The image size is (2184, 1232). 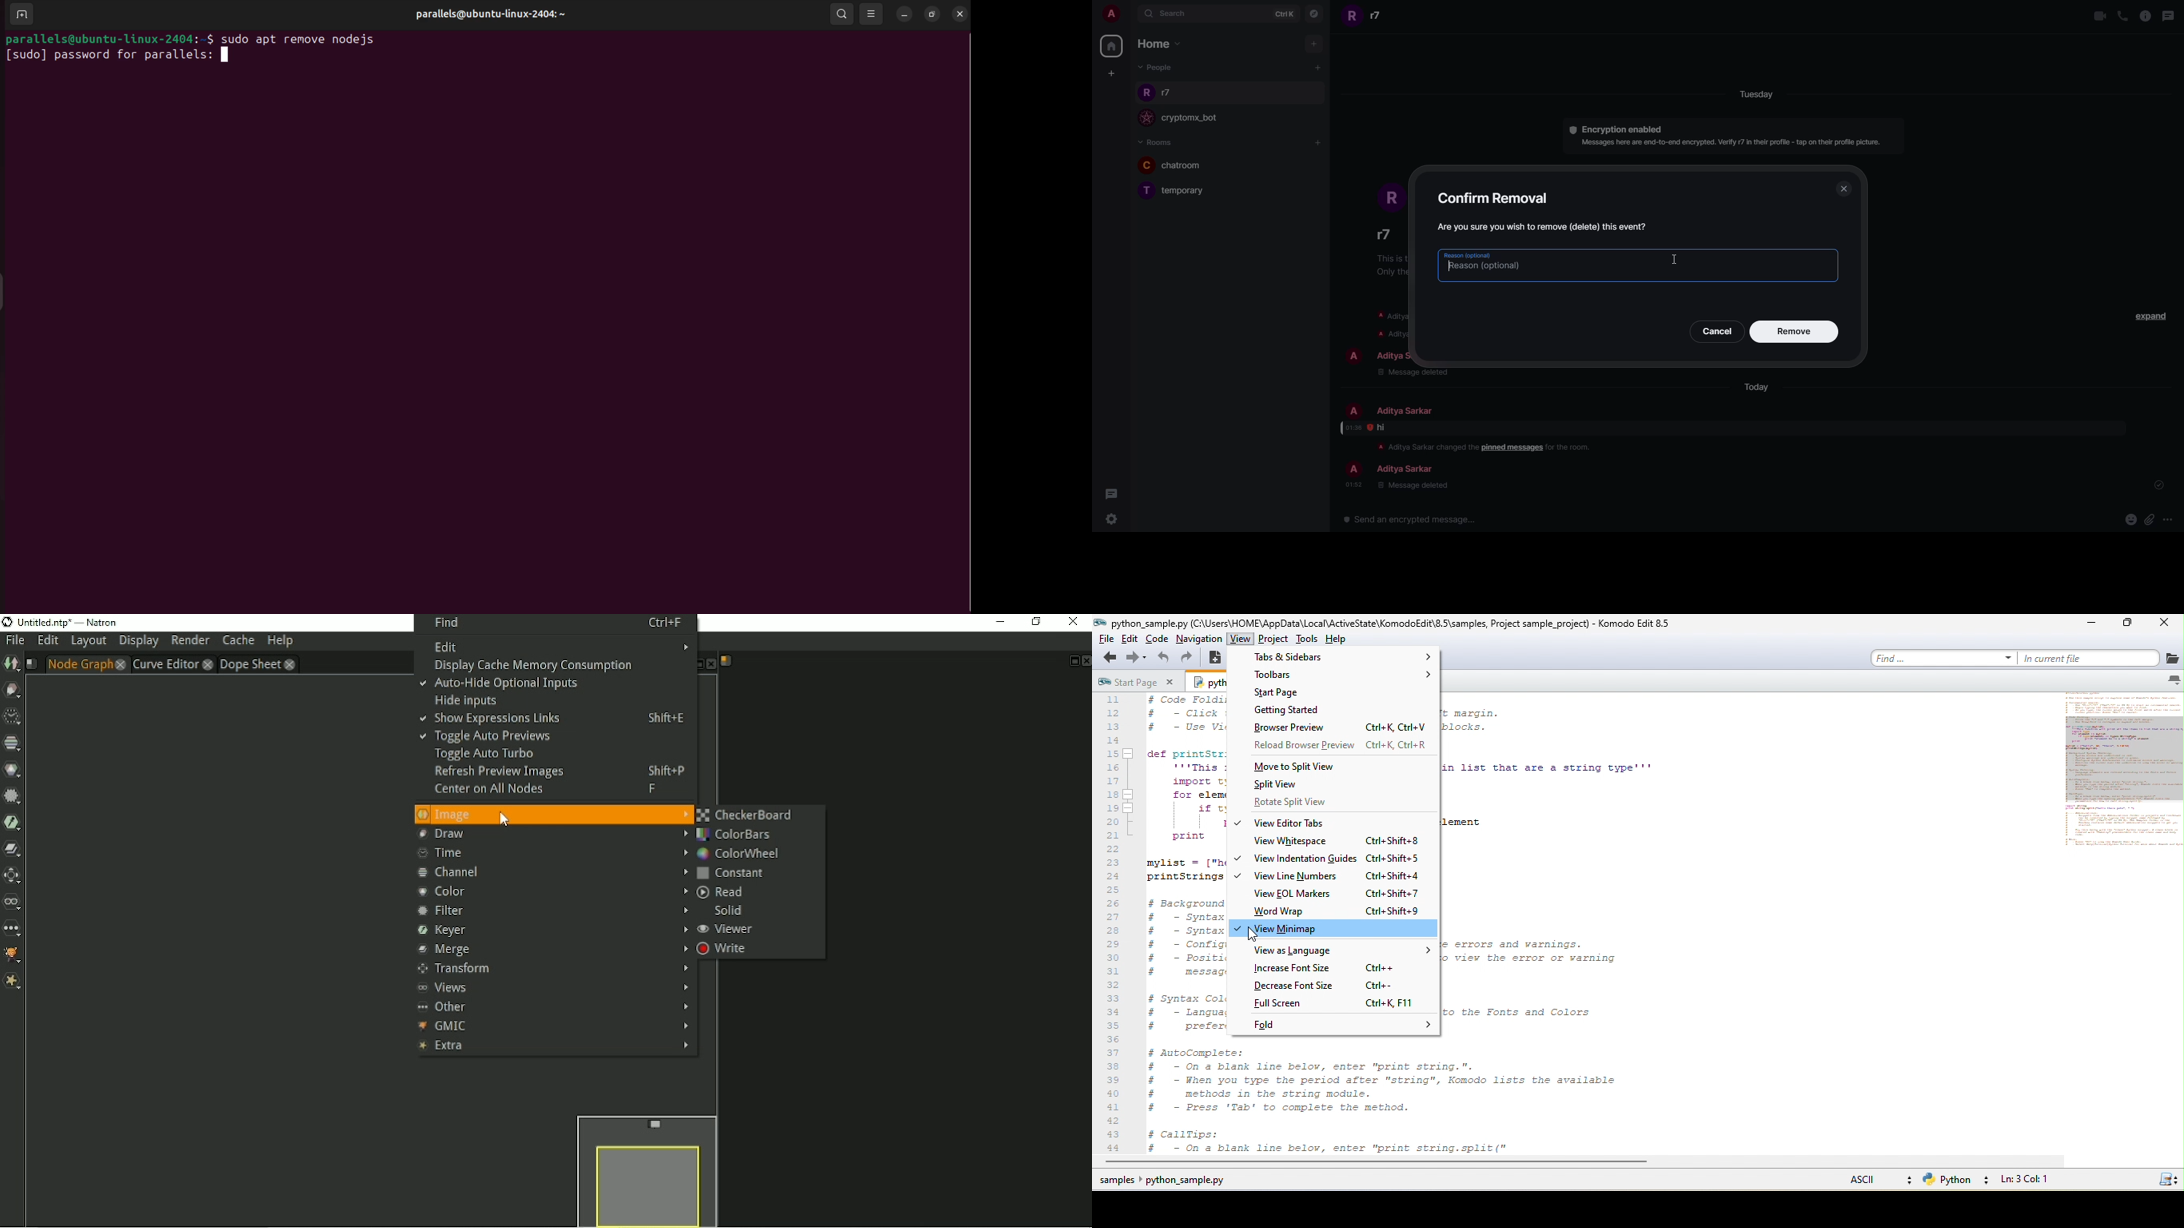 What do you see at coordinates (2168, 520) in the screenshot?
I see `more` at bounding box center [2168, 520].